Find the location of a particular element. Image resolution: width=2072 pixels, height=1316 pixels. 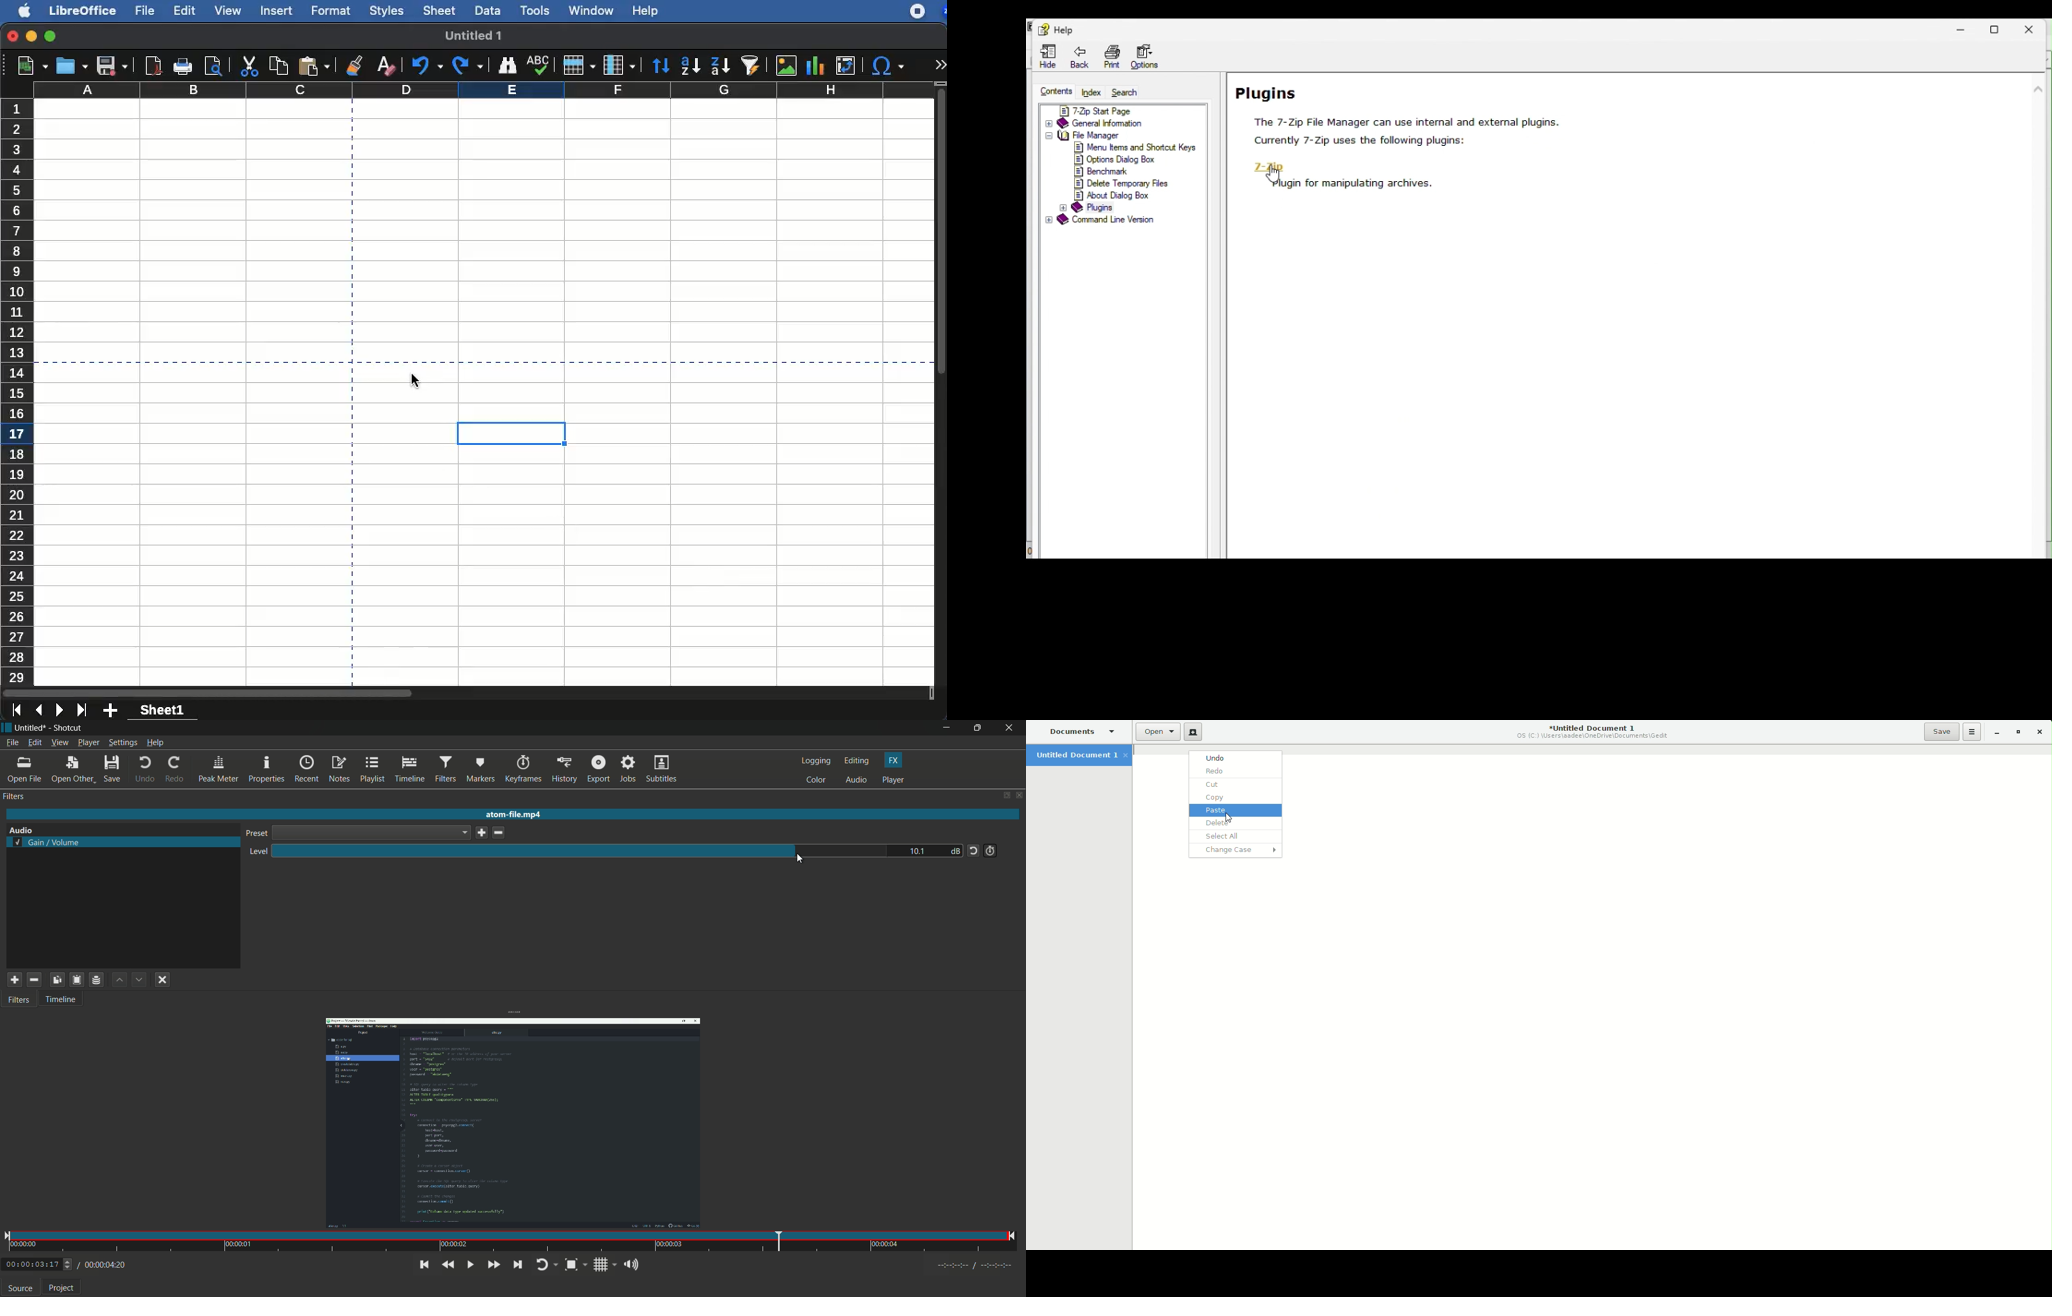

benchmark is located at coordinates (1103, 171).